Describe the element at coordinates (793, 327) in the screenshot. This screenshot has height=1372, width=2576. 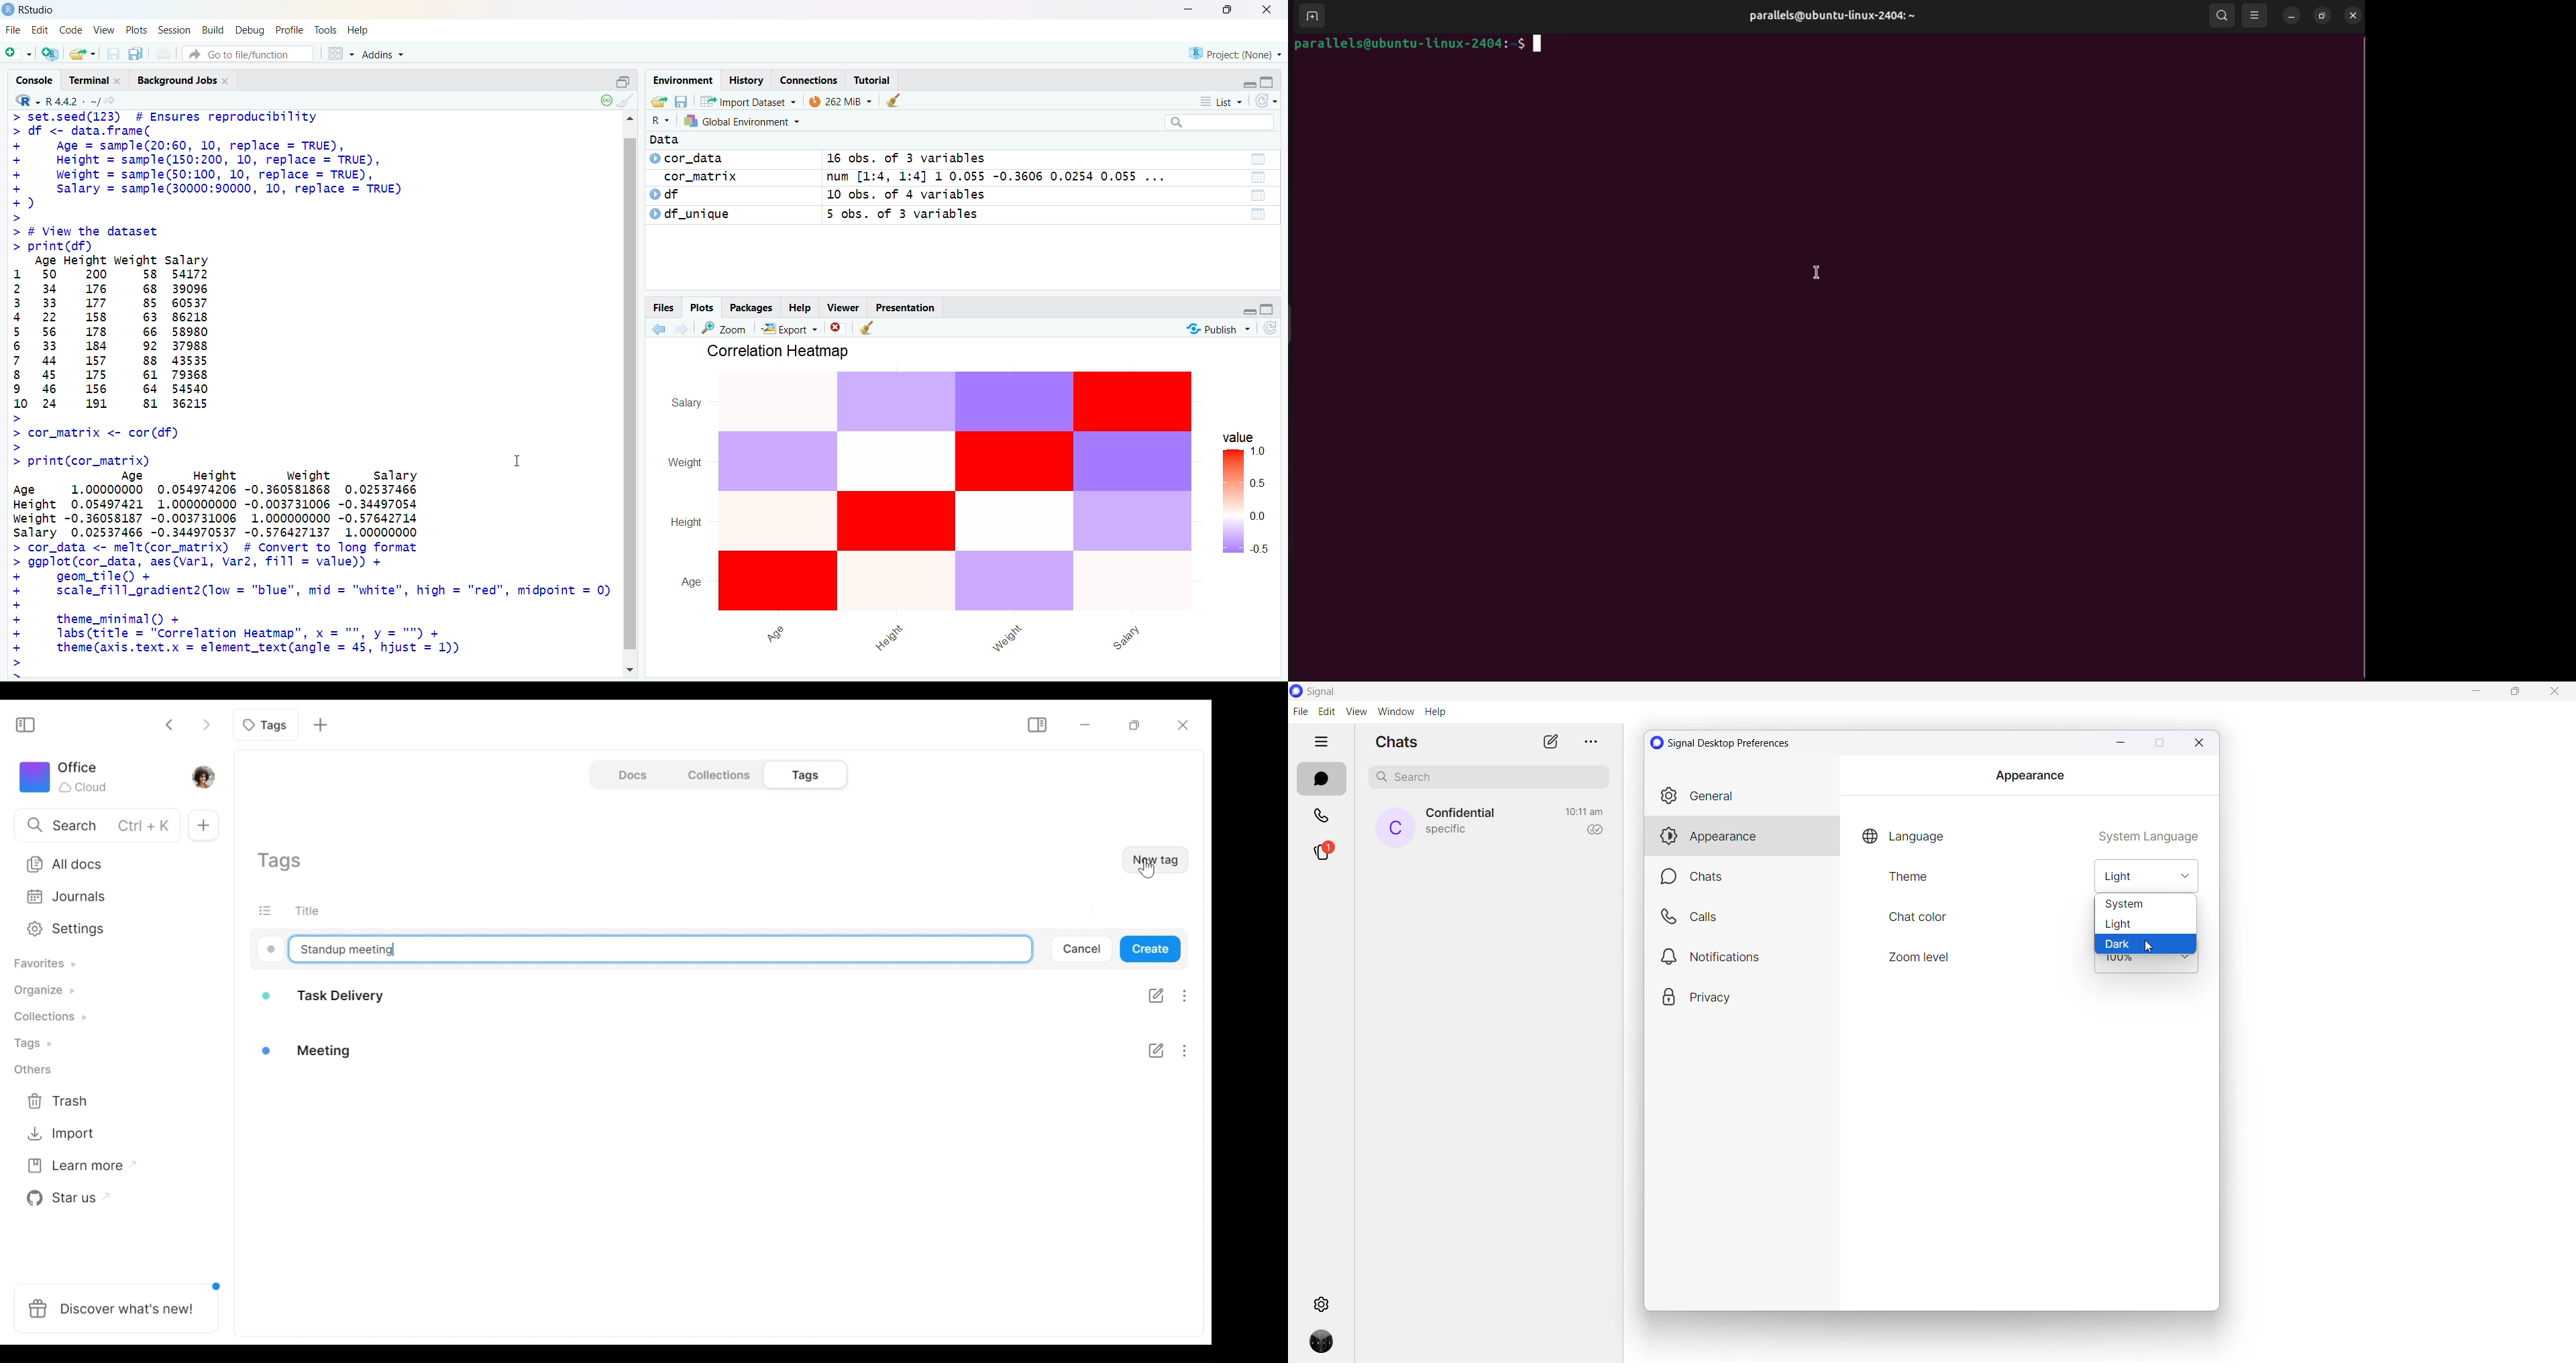
I see `Export` at that location.